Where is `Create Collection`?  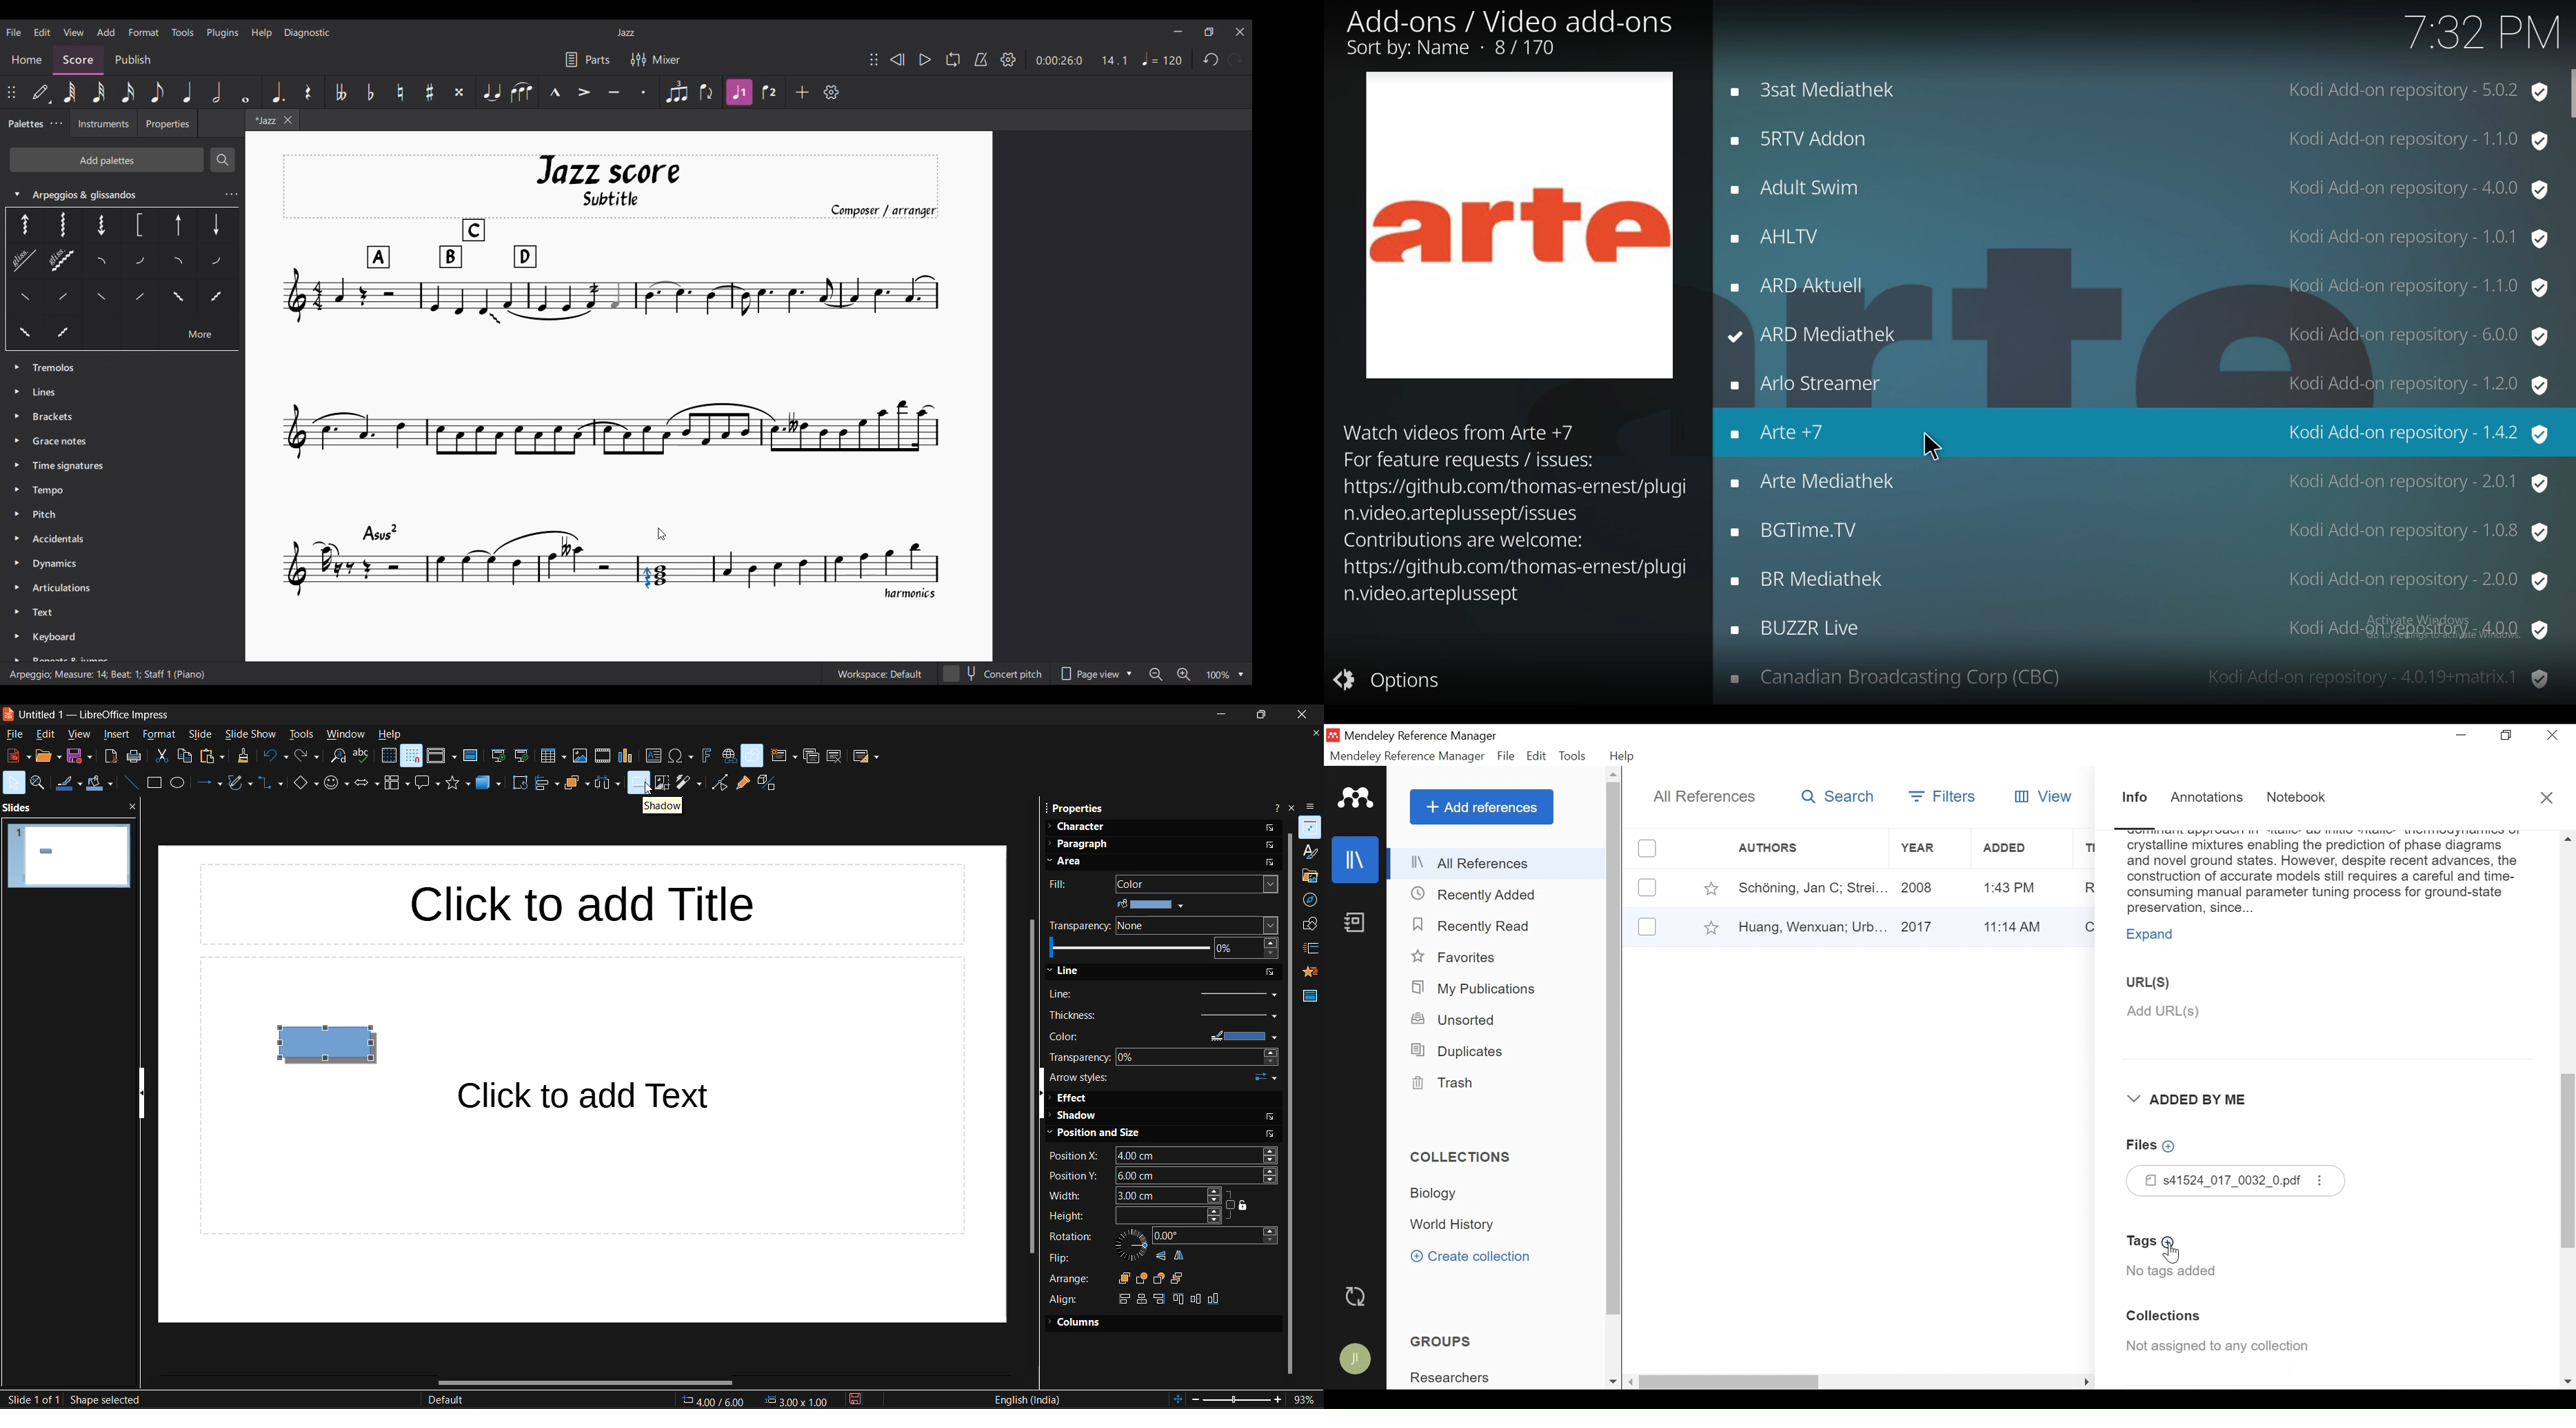 Create Collection is located at coordinates (1471, 1256).